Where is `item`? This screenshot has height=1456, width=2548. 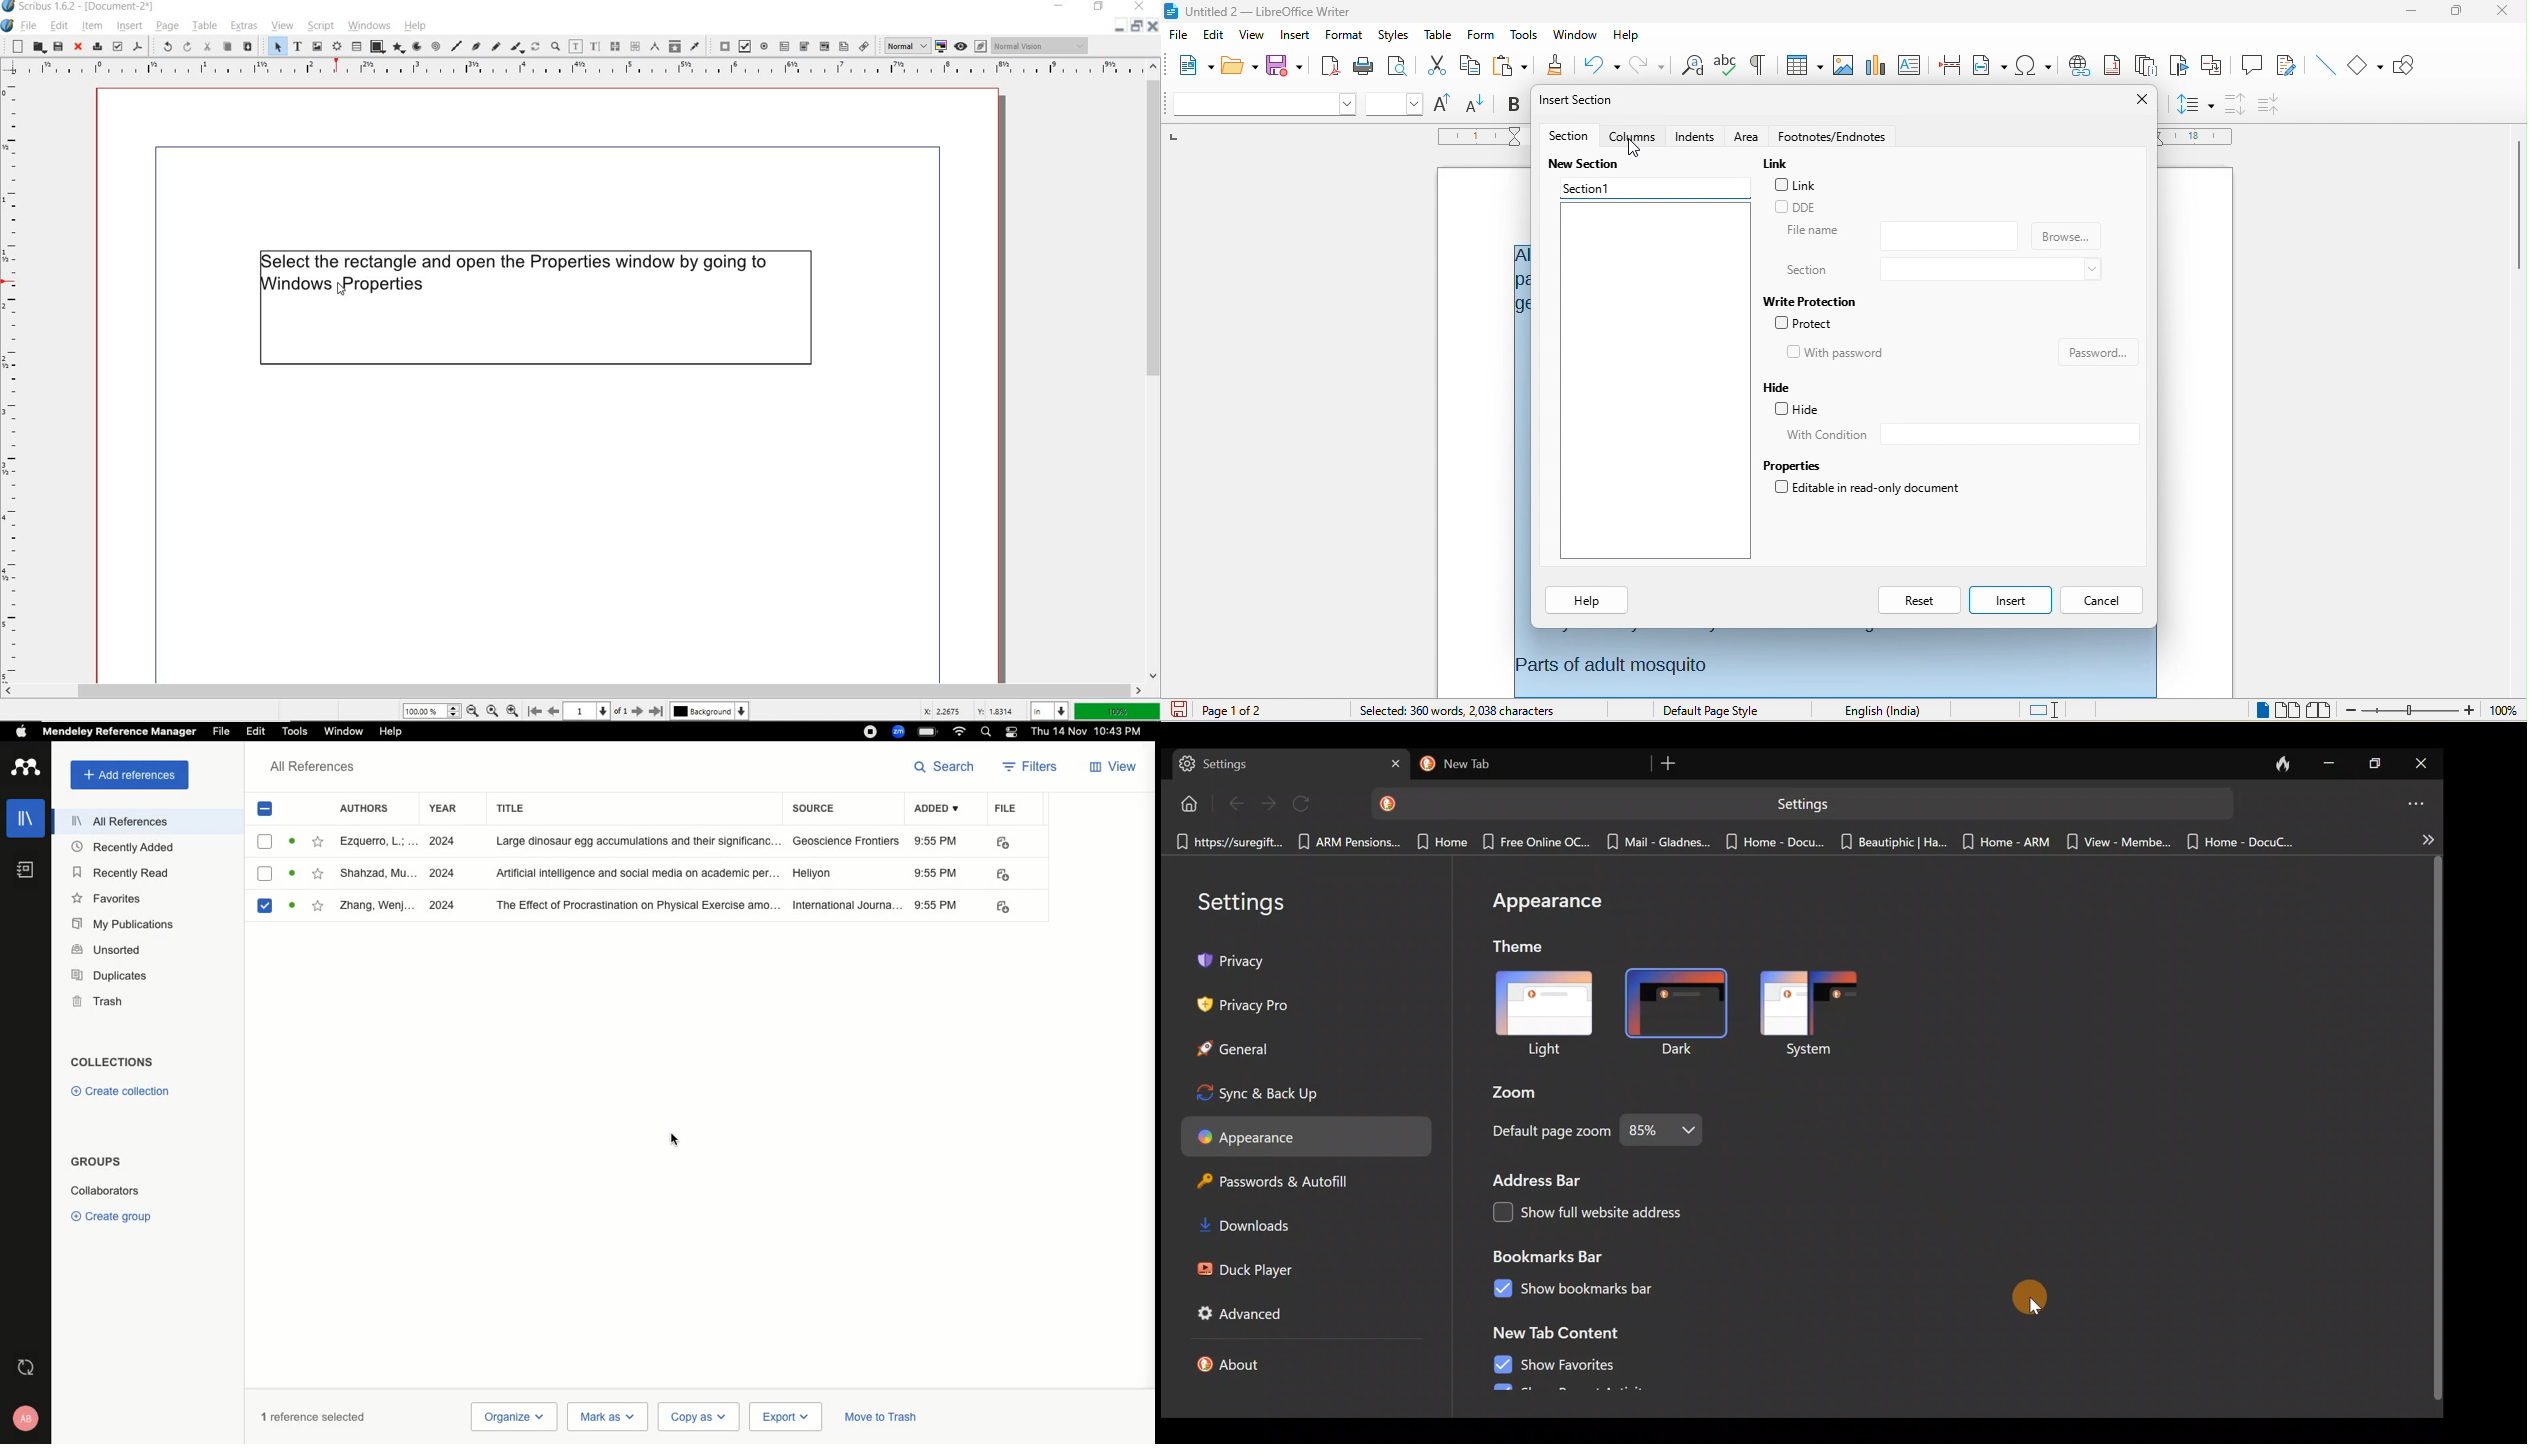
item is located at coordinates (91, 26).